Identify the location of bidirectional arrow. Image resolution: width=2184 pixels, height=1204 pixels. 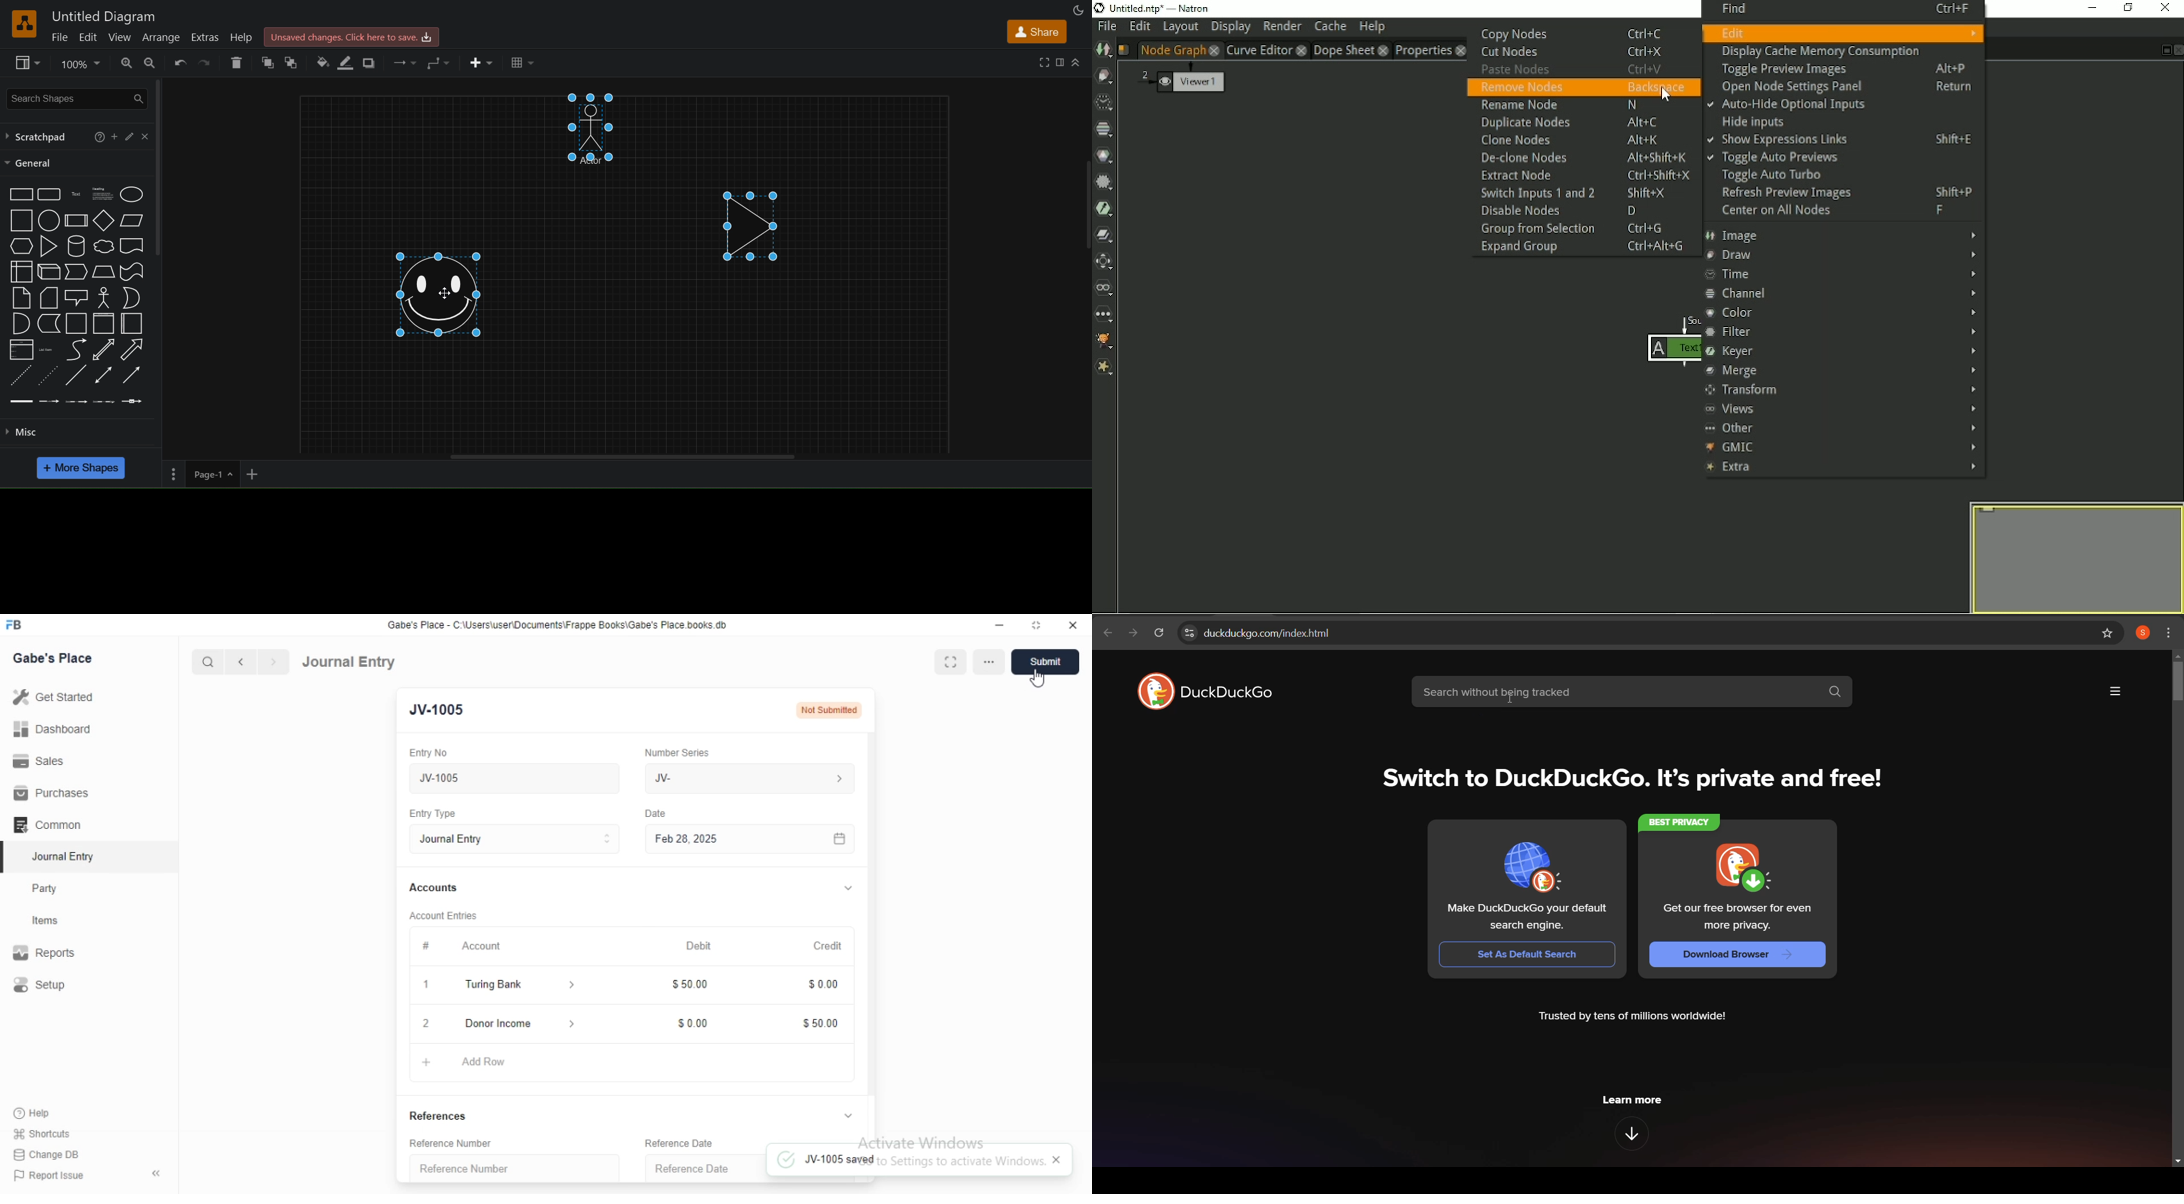
(104, 349).